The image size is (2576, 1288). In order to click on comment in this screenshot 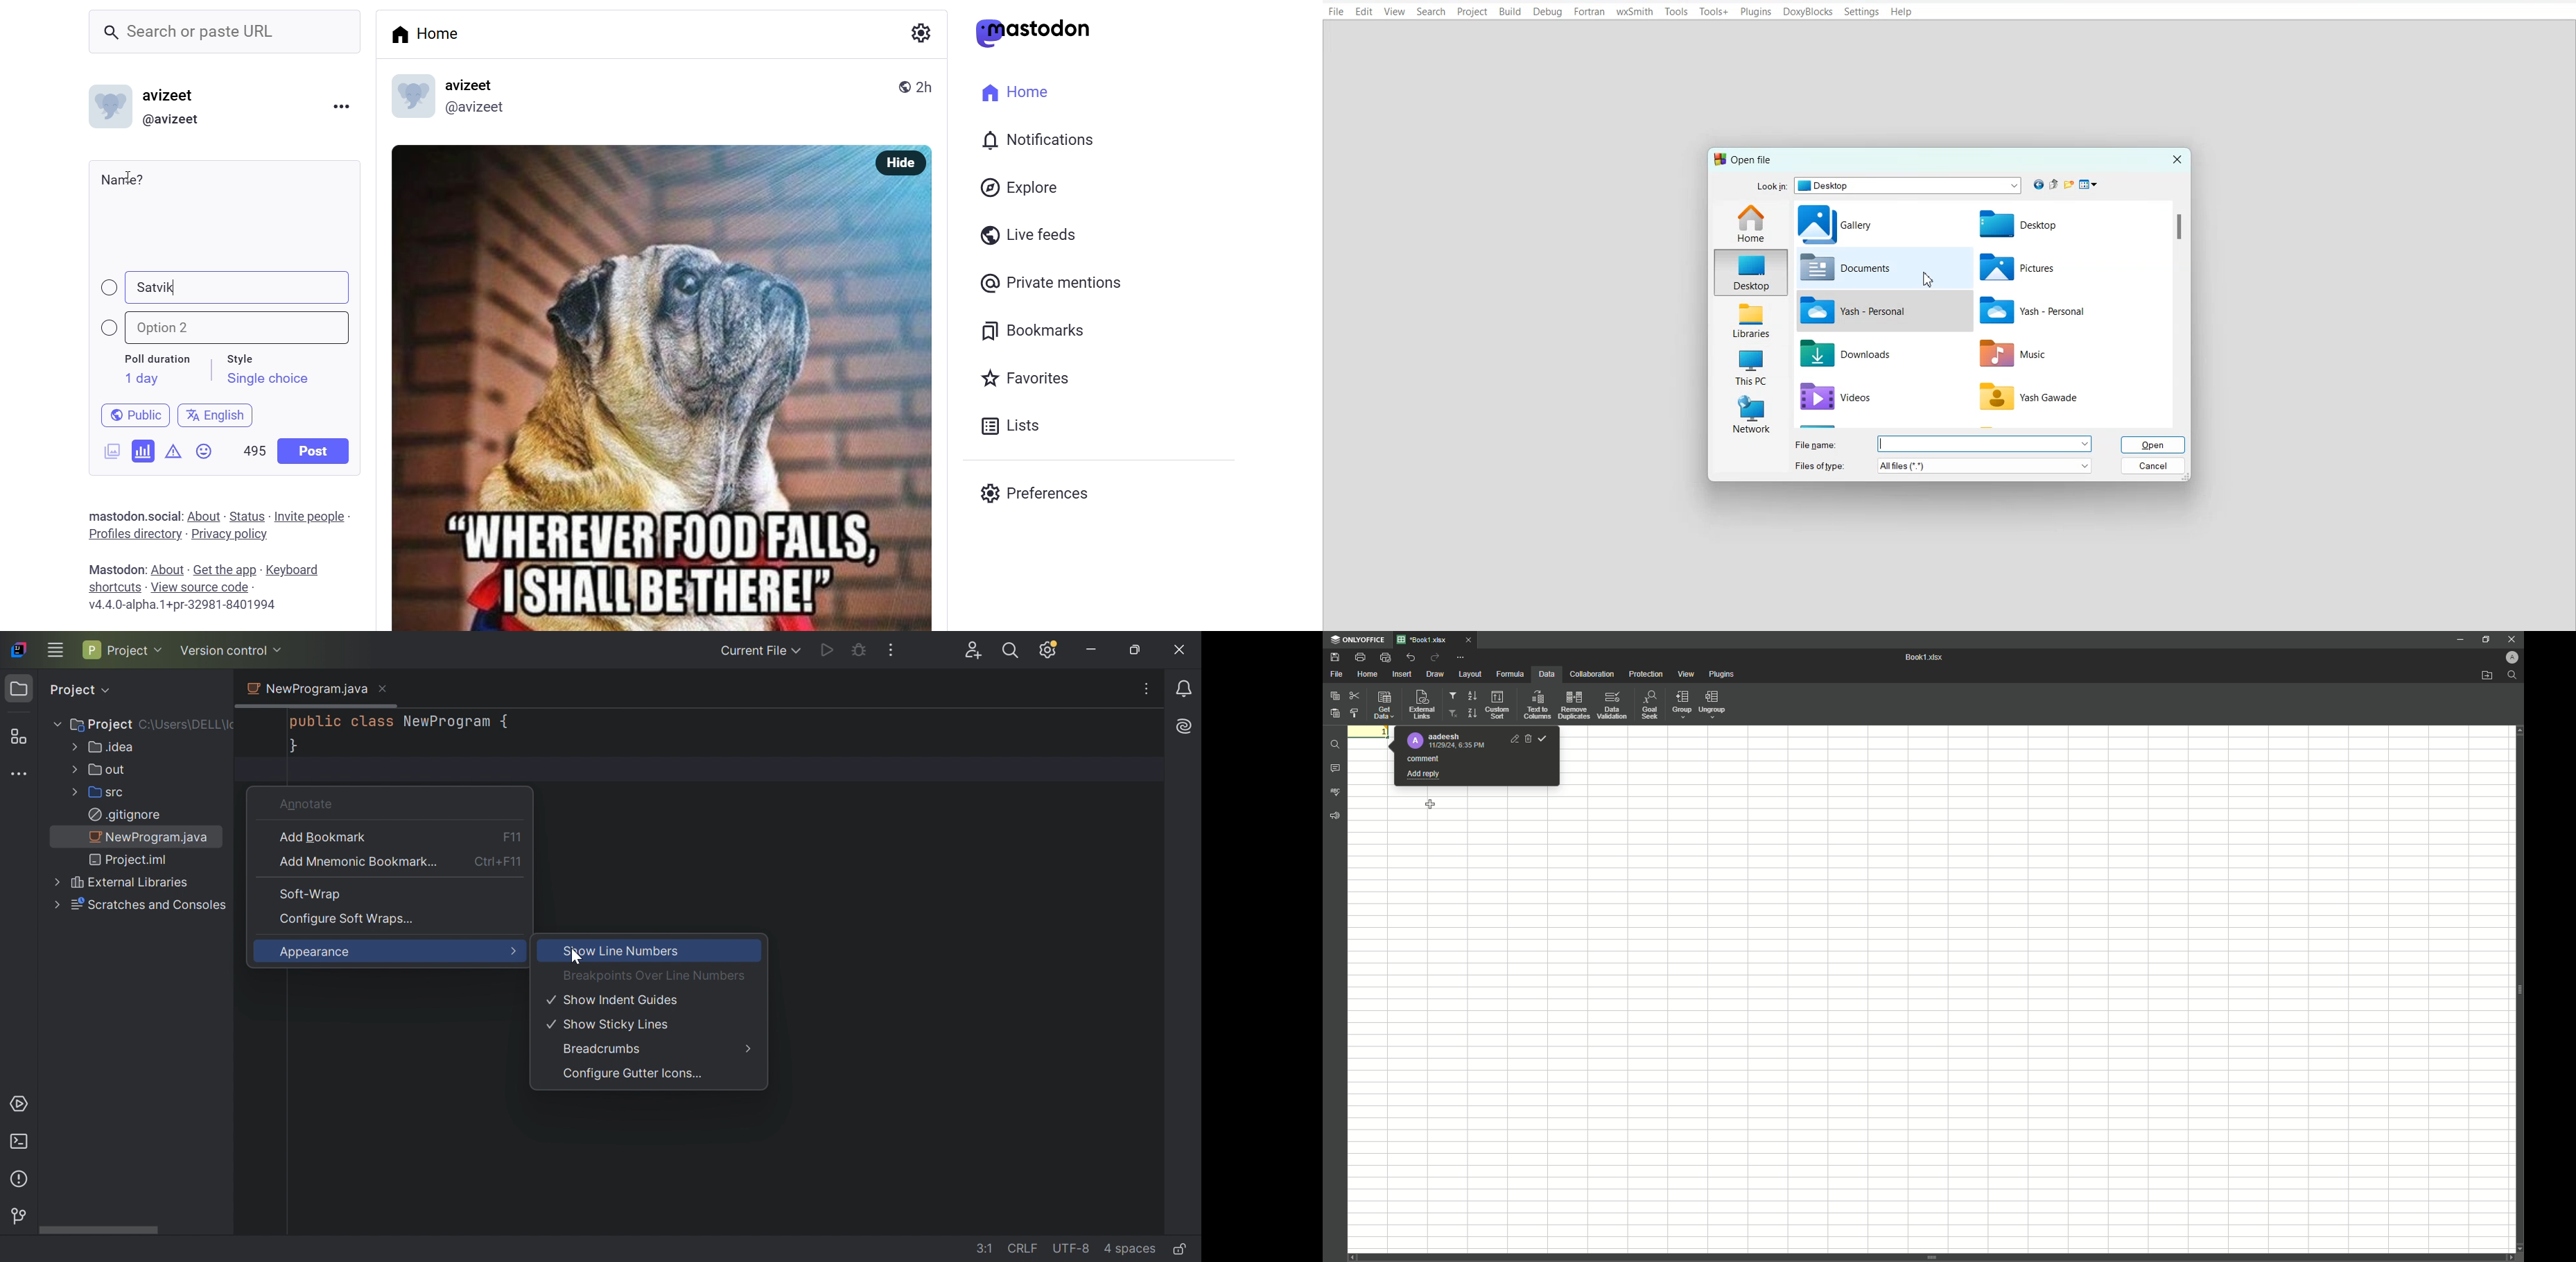, I will do `click(1425, 758)`.